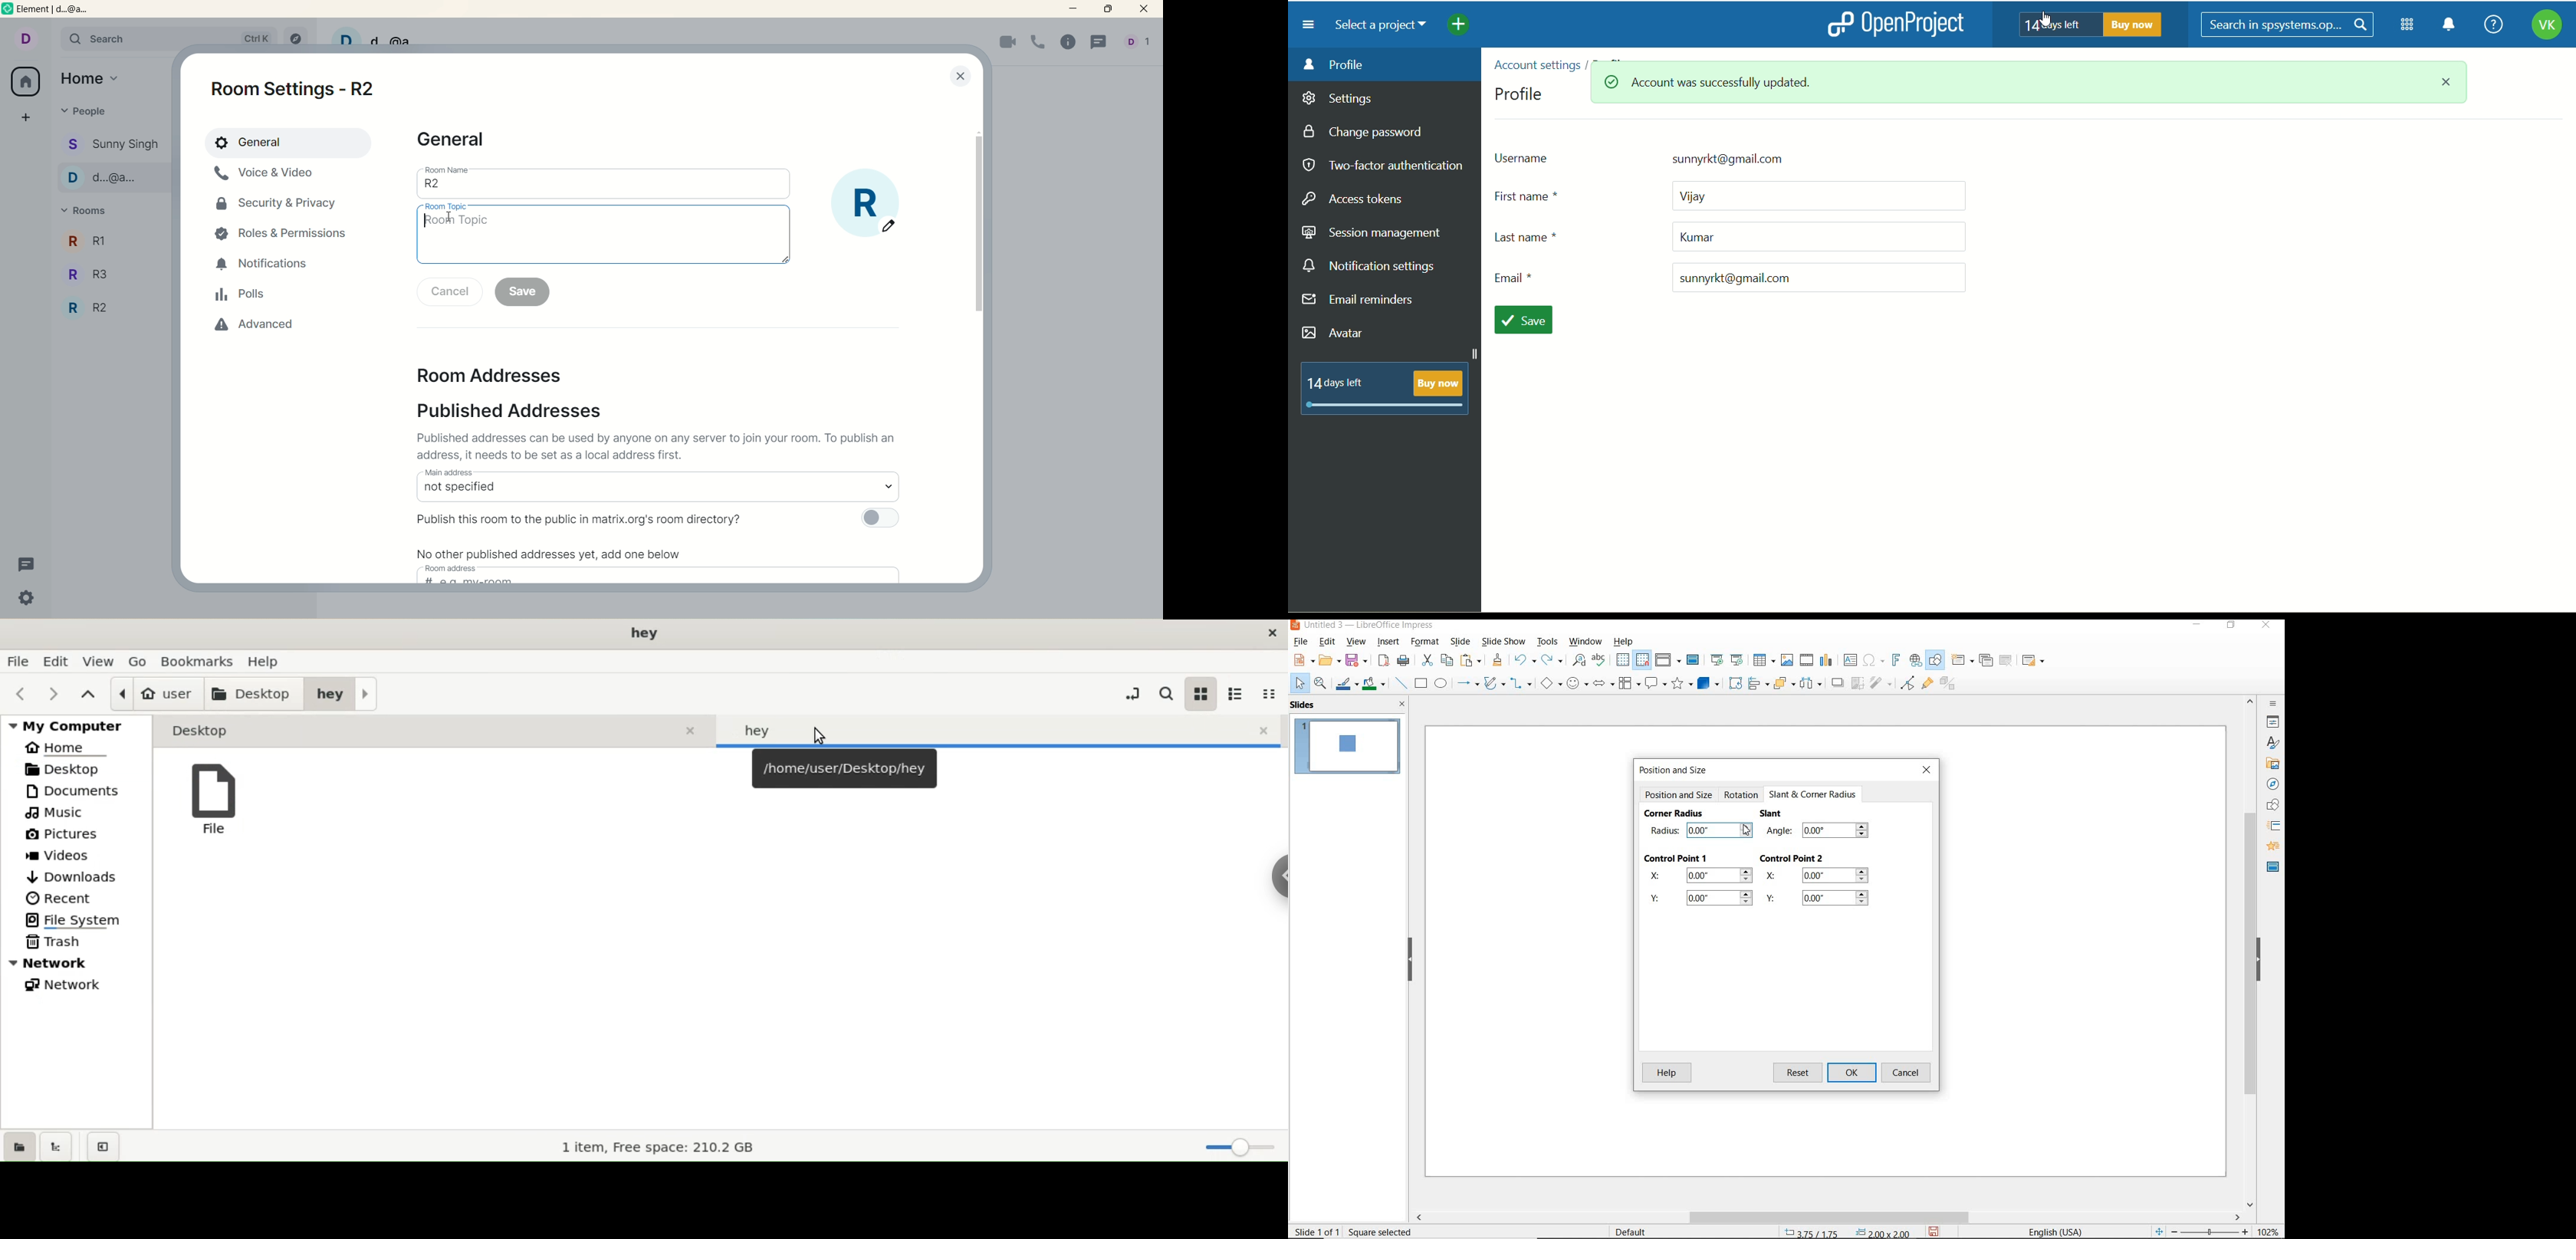 The image size is (2576, 1260). Describe the element at coordinates (1099, 44) in the screenshot. I see `threads` at that location.